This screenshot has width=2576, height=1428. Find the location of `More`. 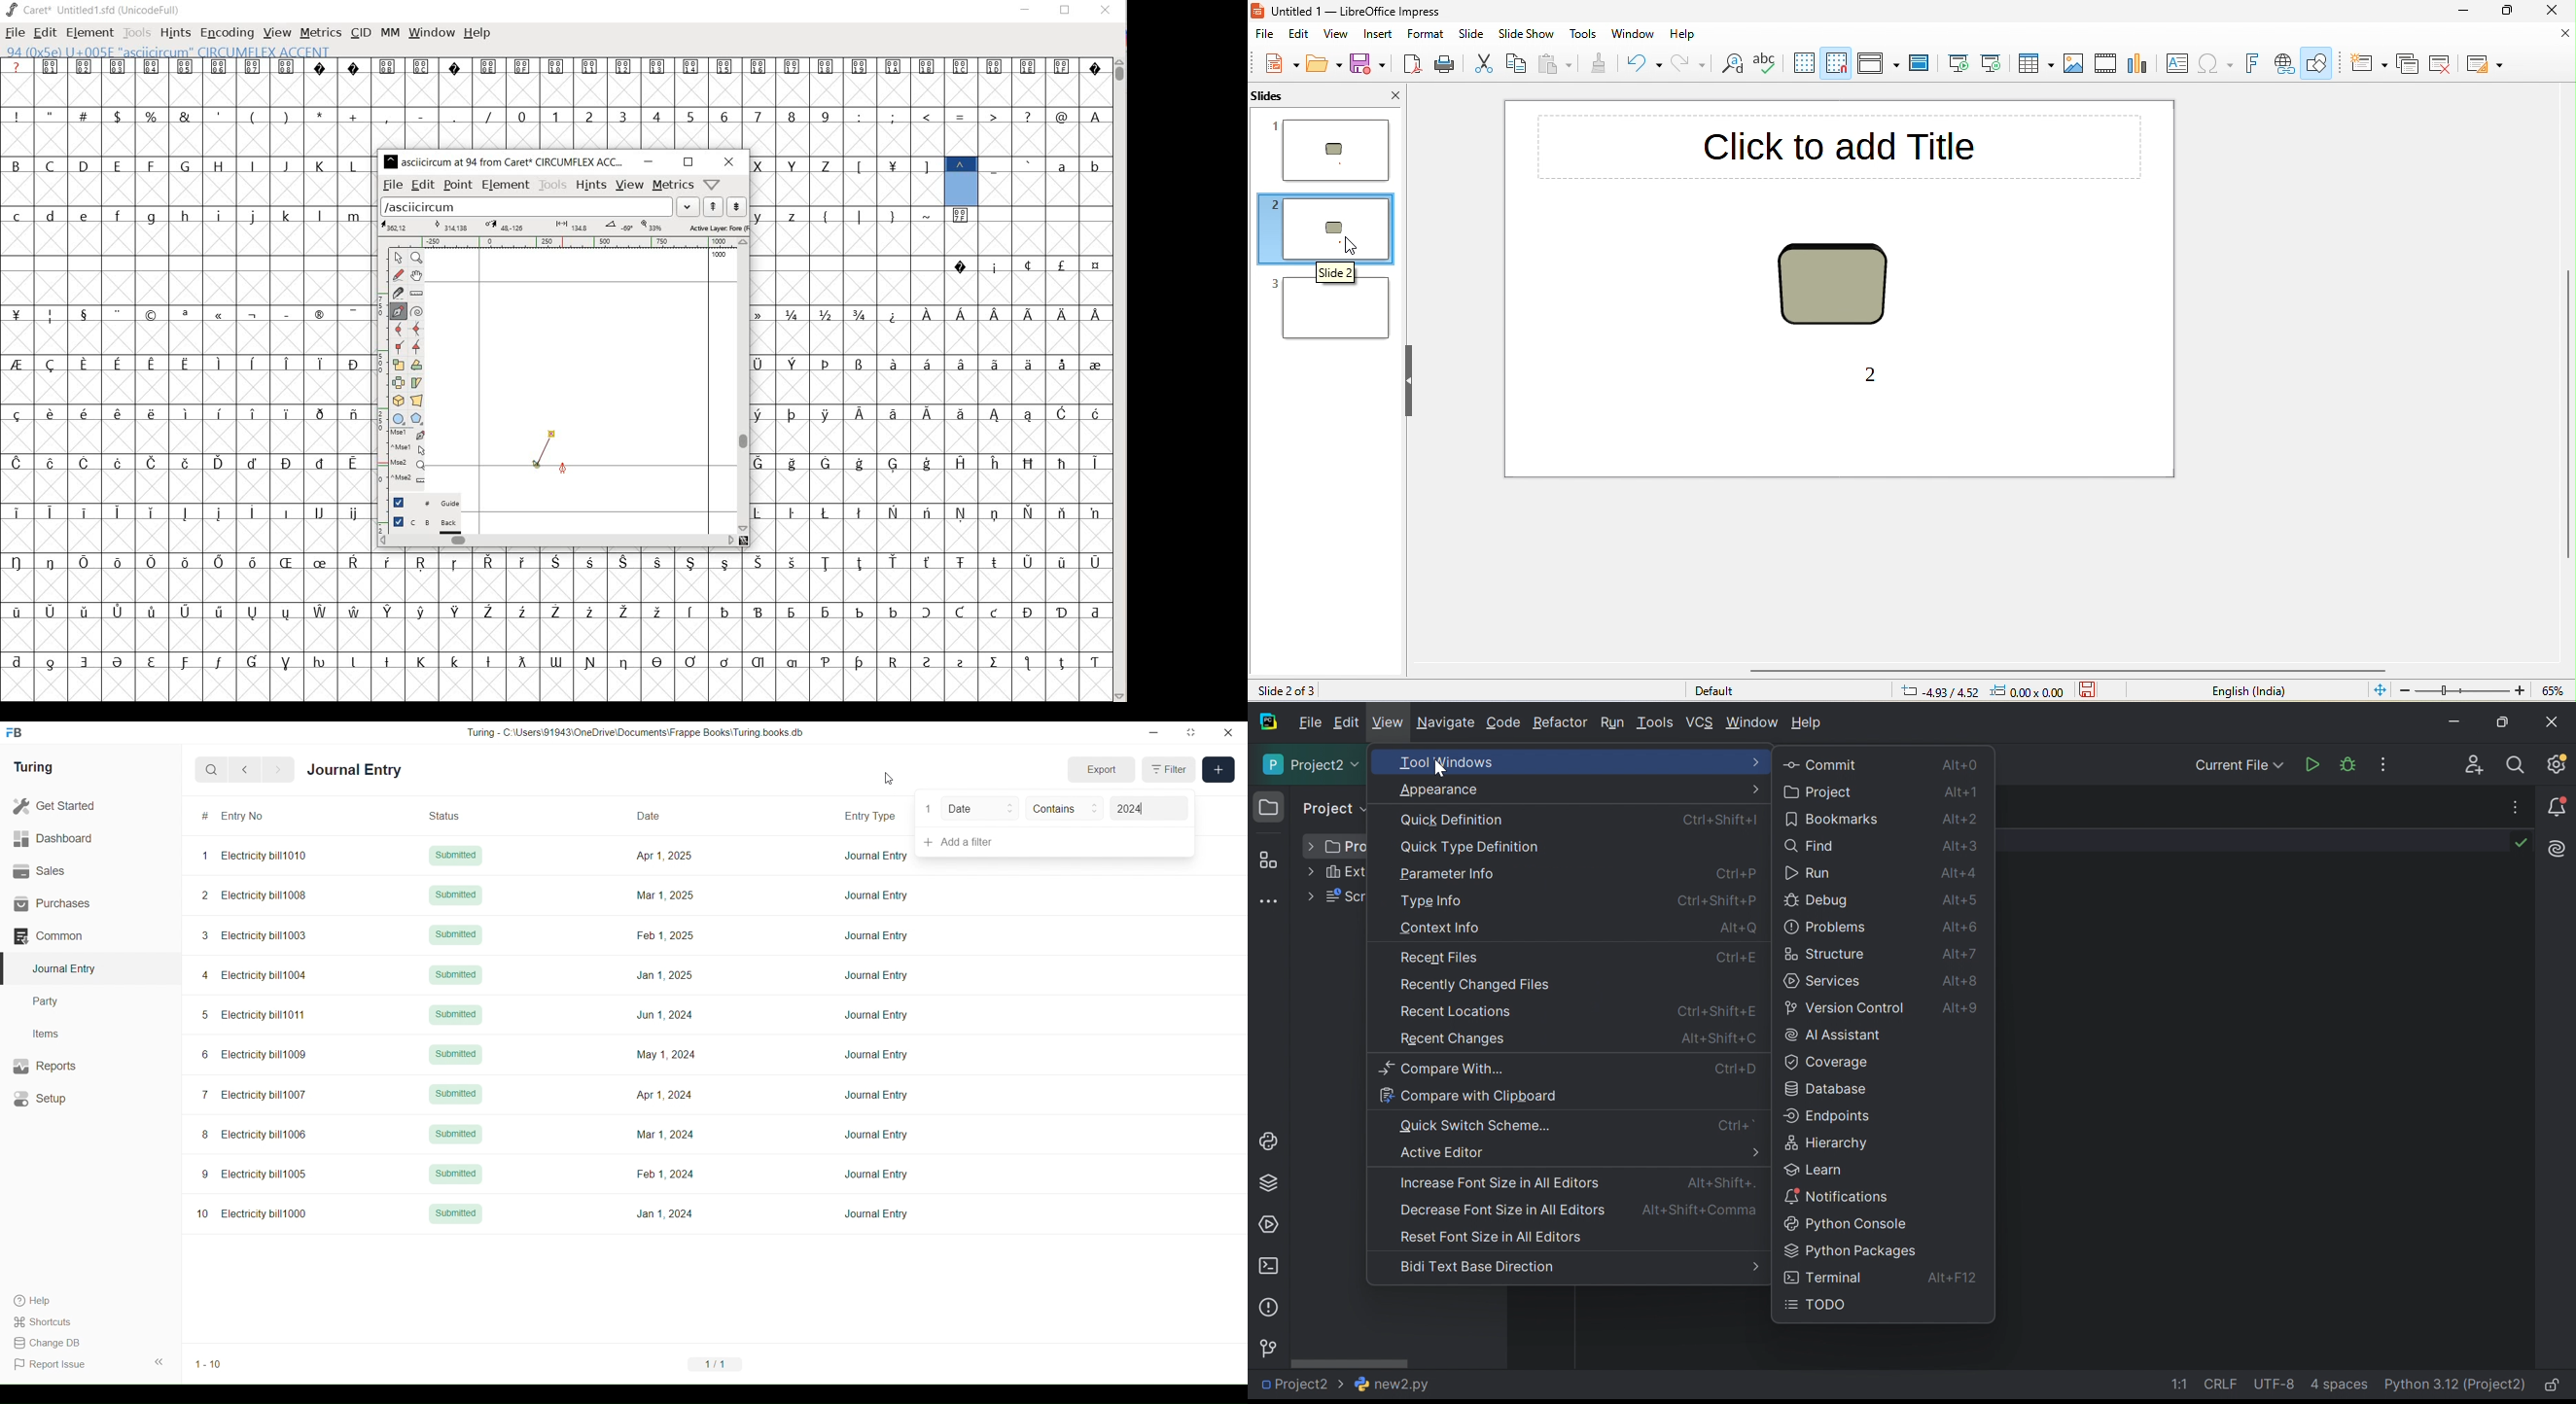

More is located at coordinates (1310, 897).